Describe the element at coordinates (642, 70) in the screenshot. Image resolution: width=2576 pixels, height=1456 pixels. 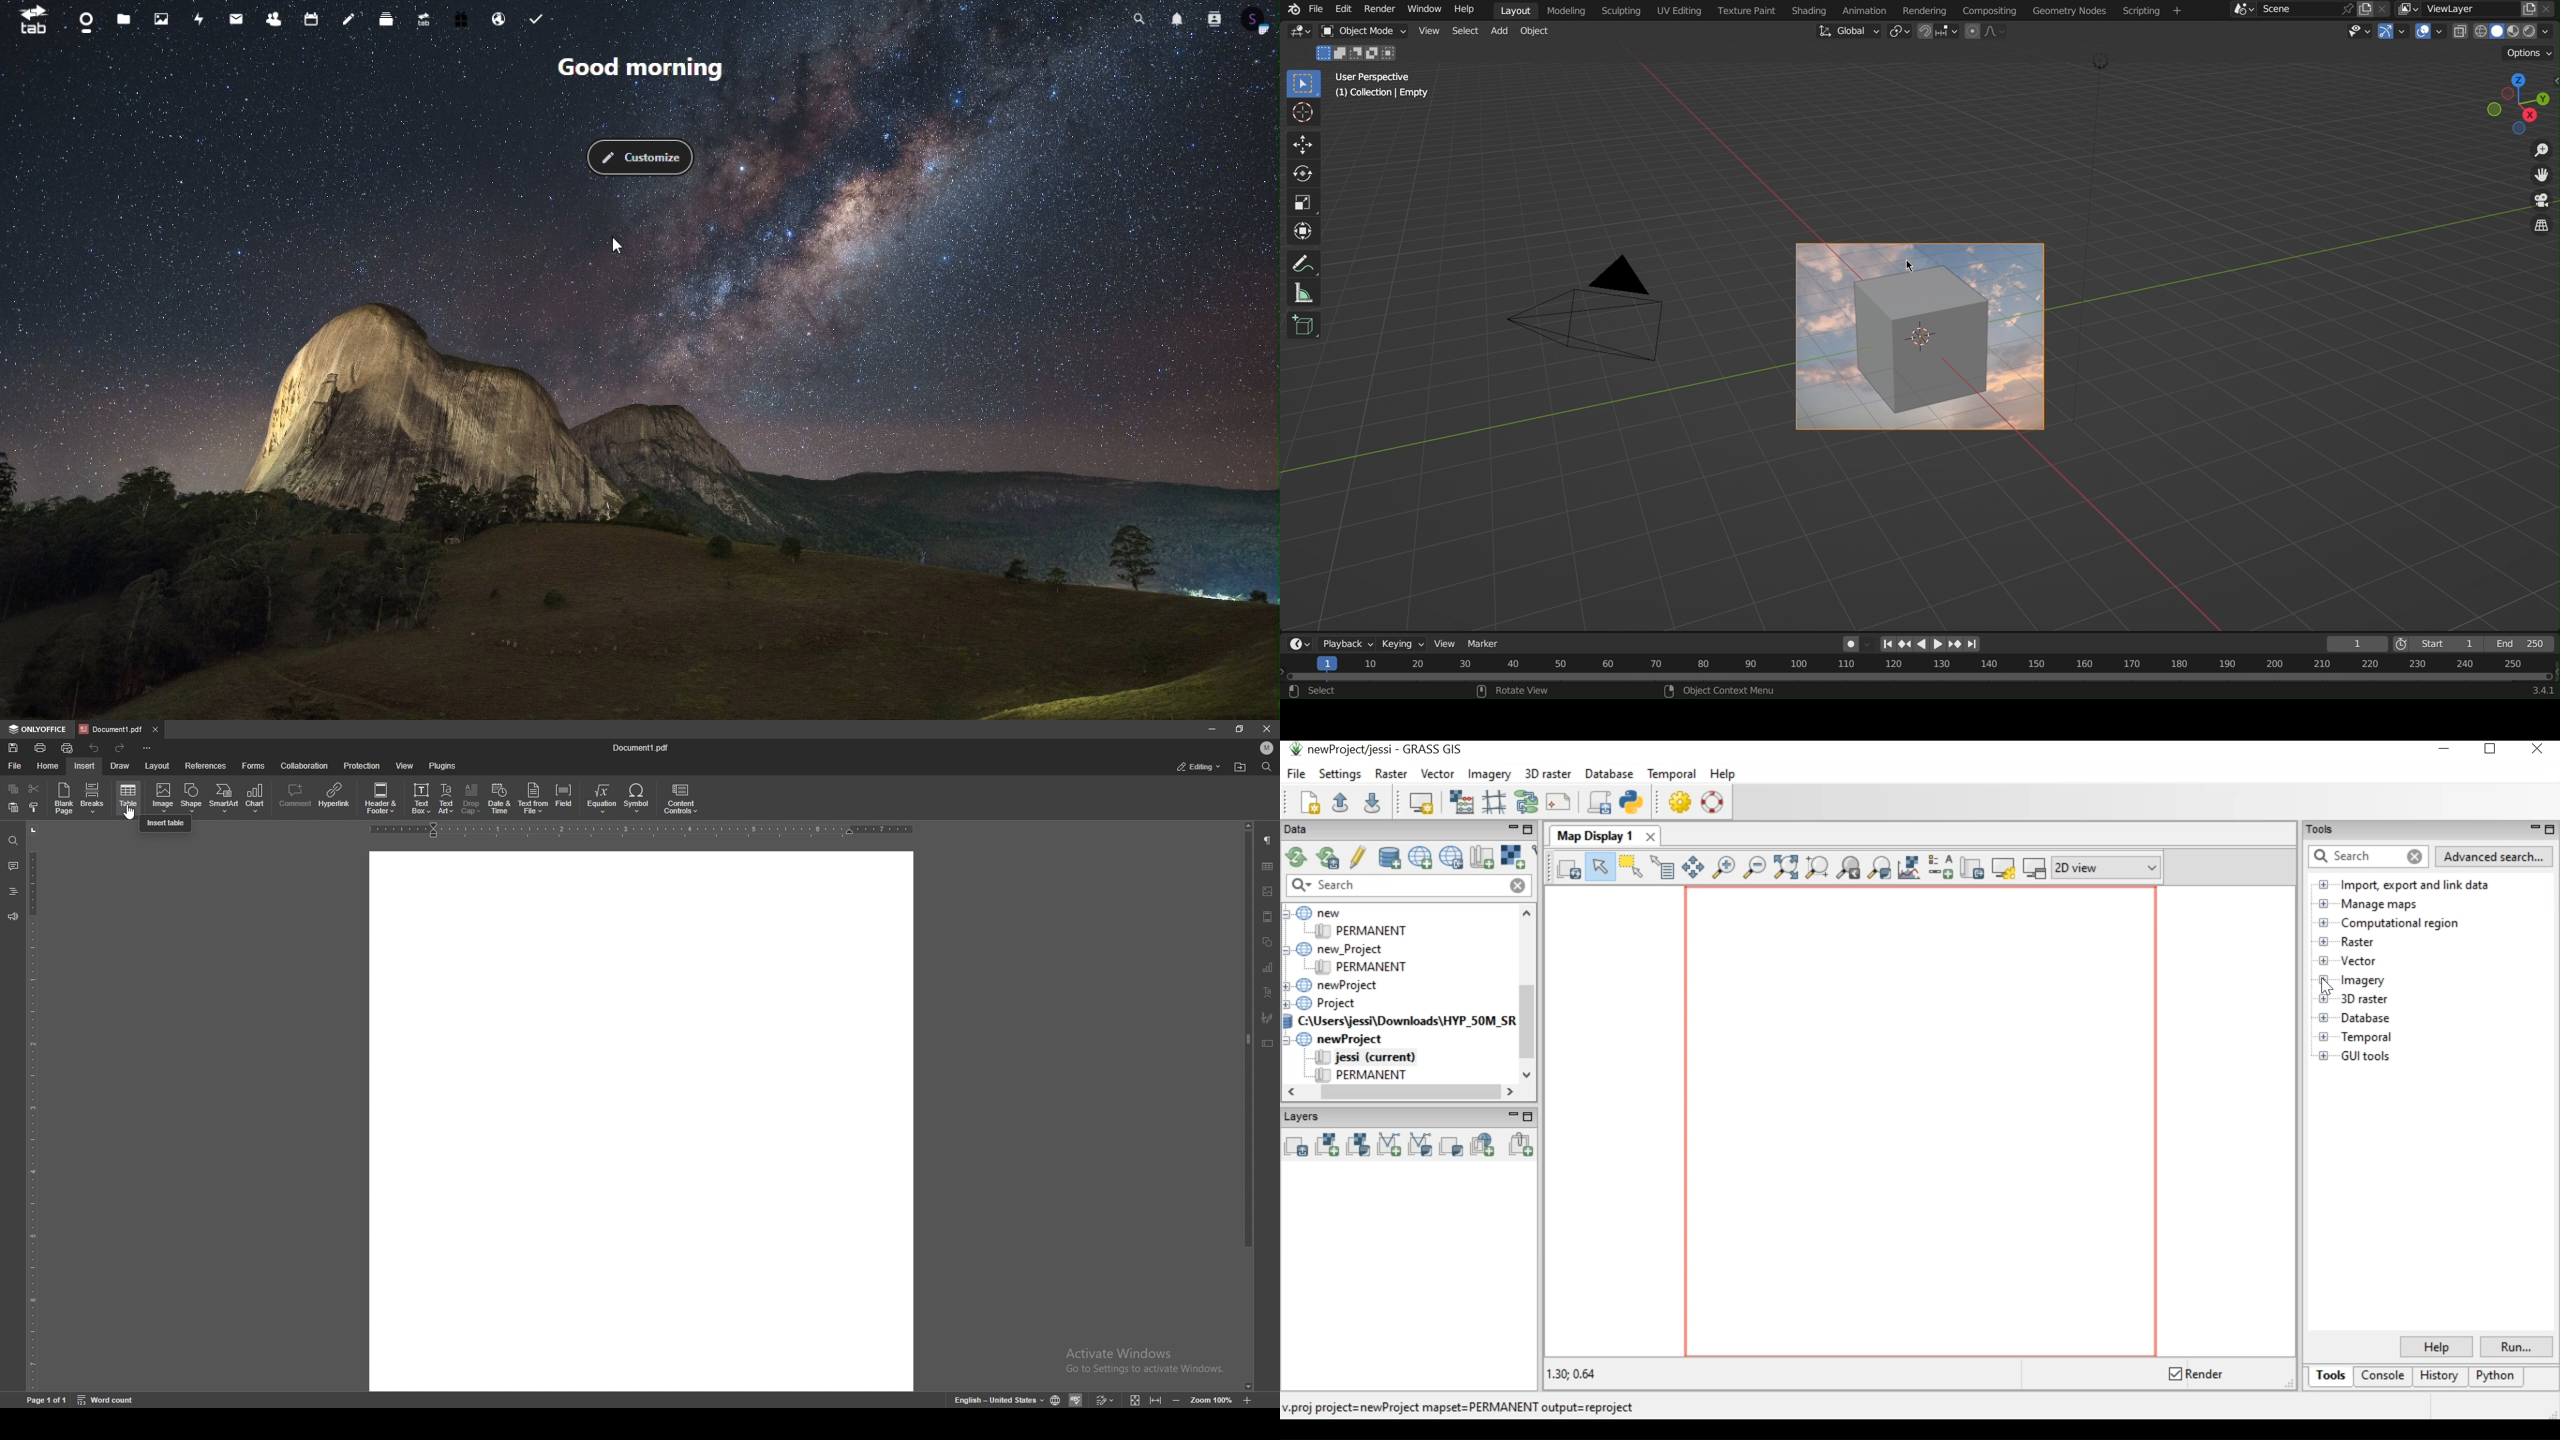
I see `good morning` at that location.